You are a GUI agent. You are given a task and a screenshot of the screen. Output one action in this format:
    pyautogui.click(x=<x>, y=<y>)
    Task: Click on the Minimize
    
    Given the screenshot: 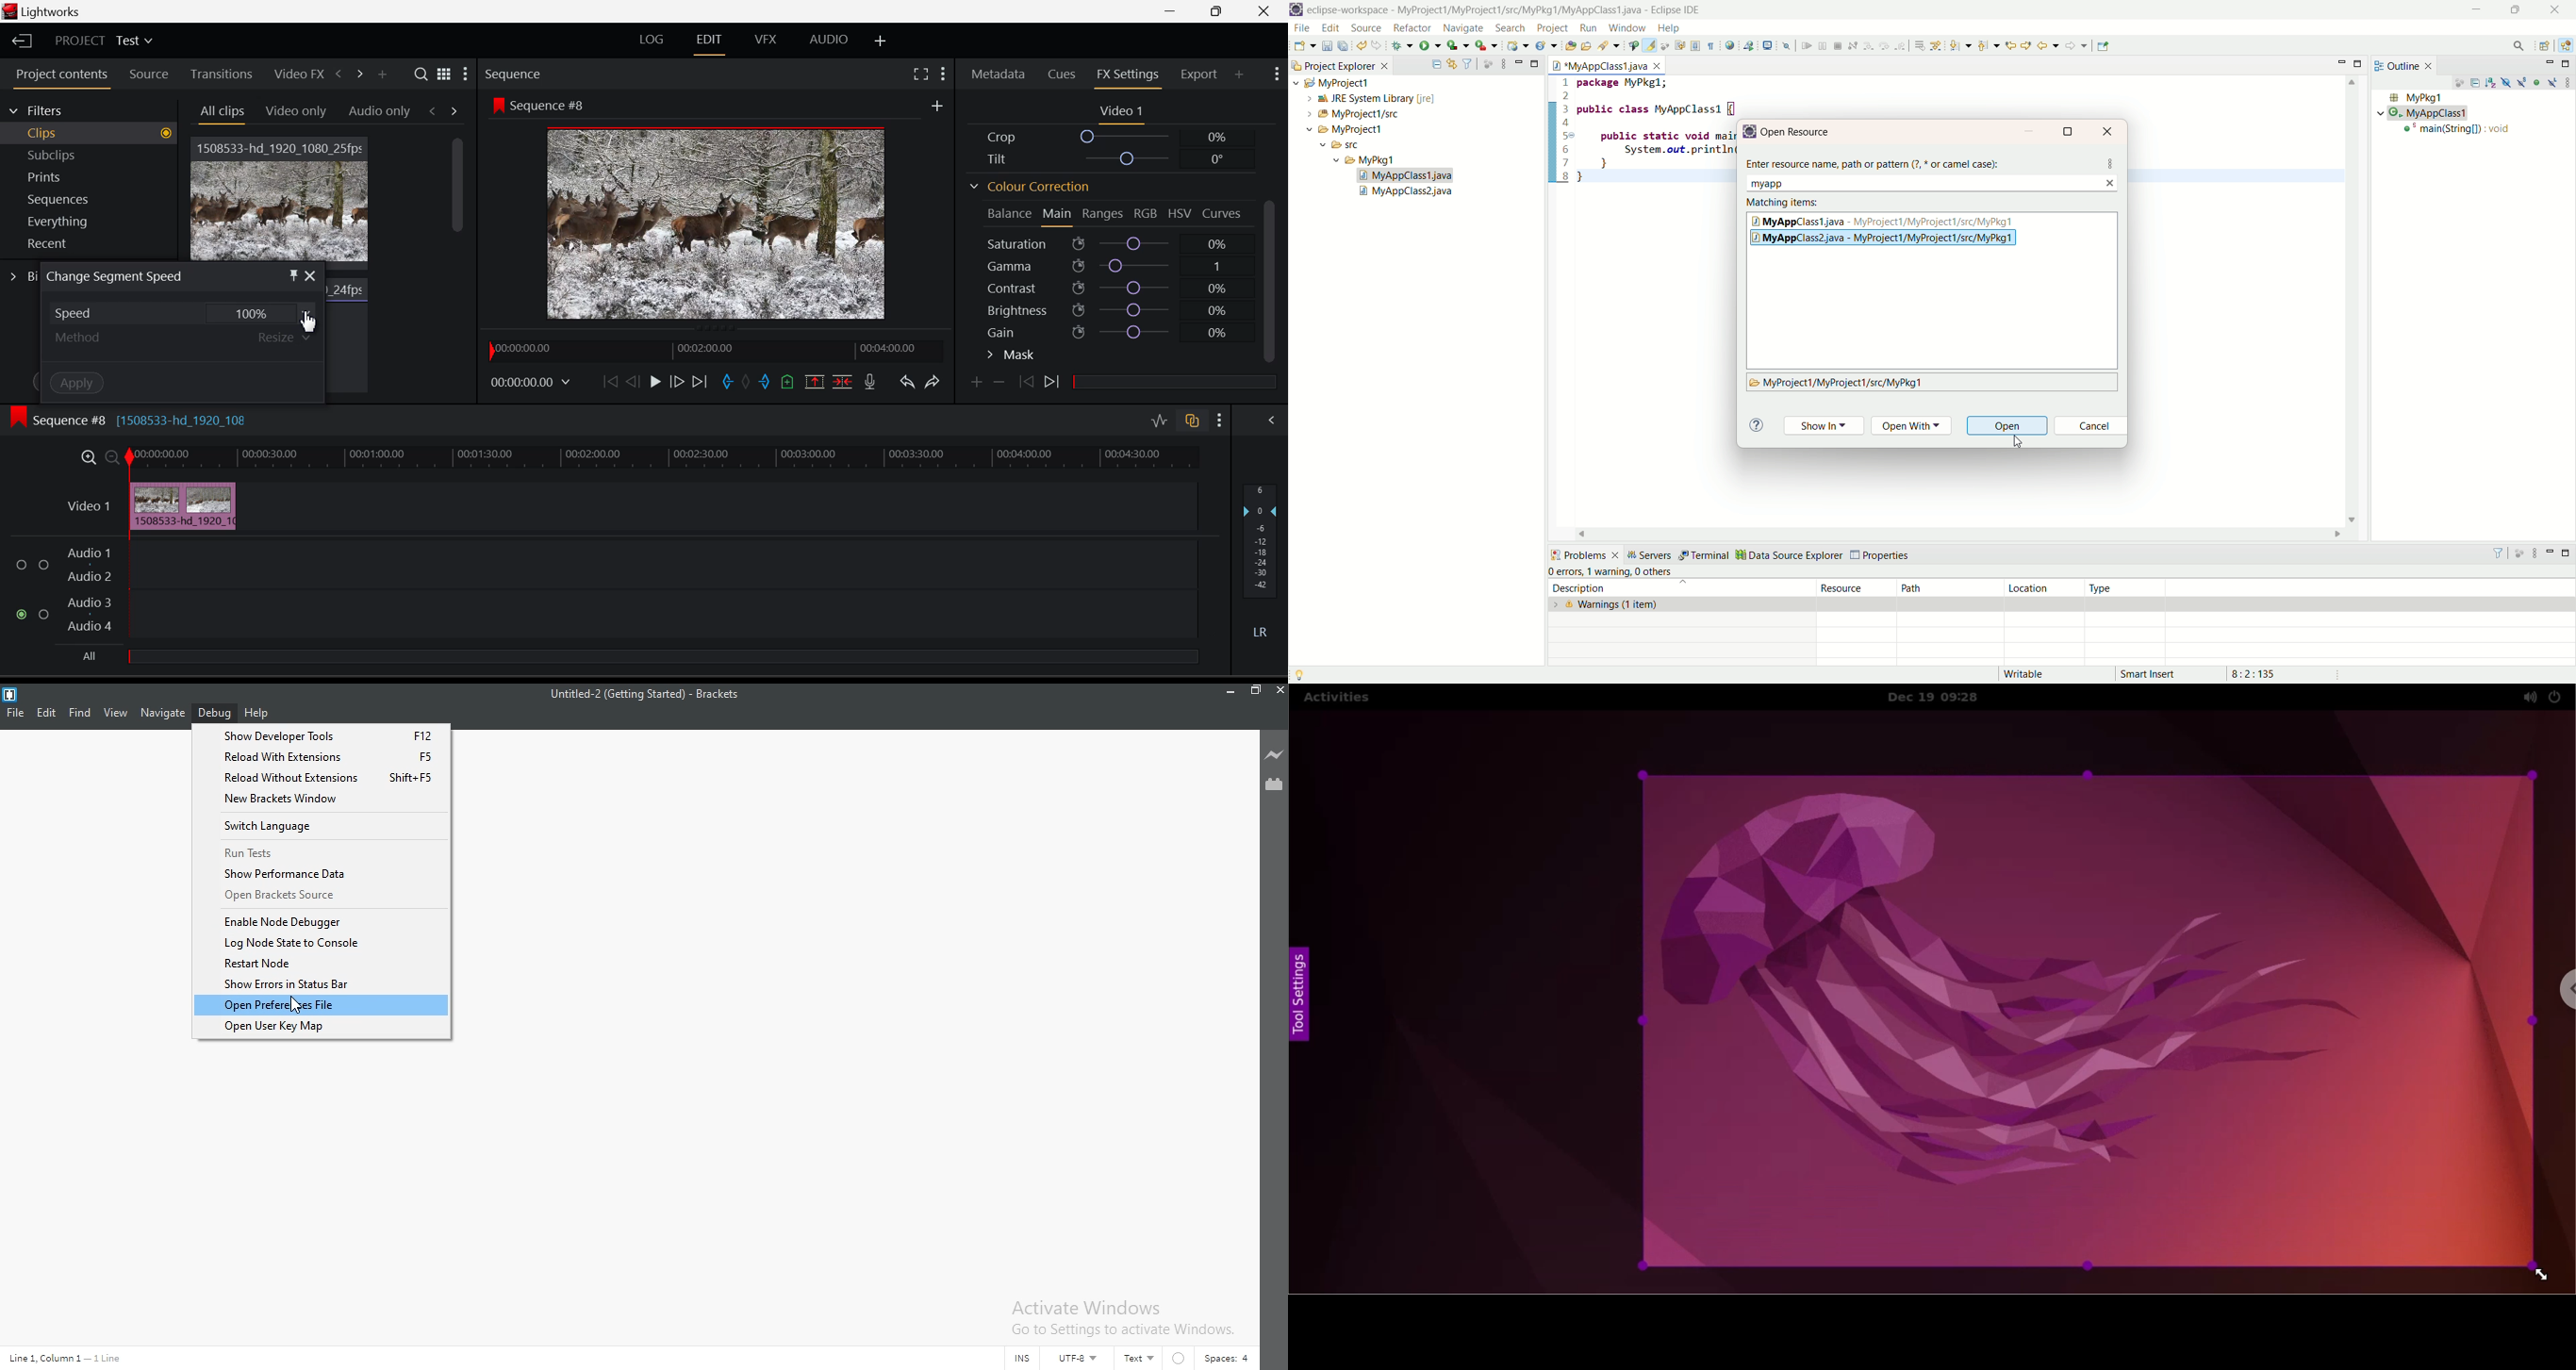 What is the action you would take?
    pyautogui.click(x=1218, y=11)
    